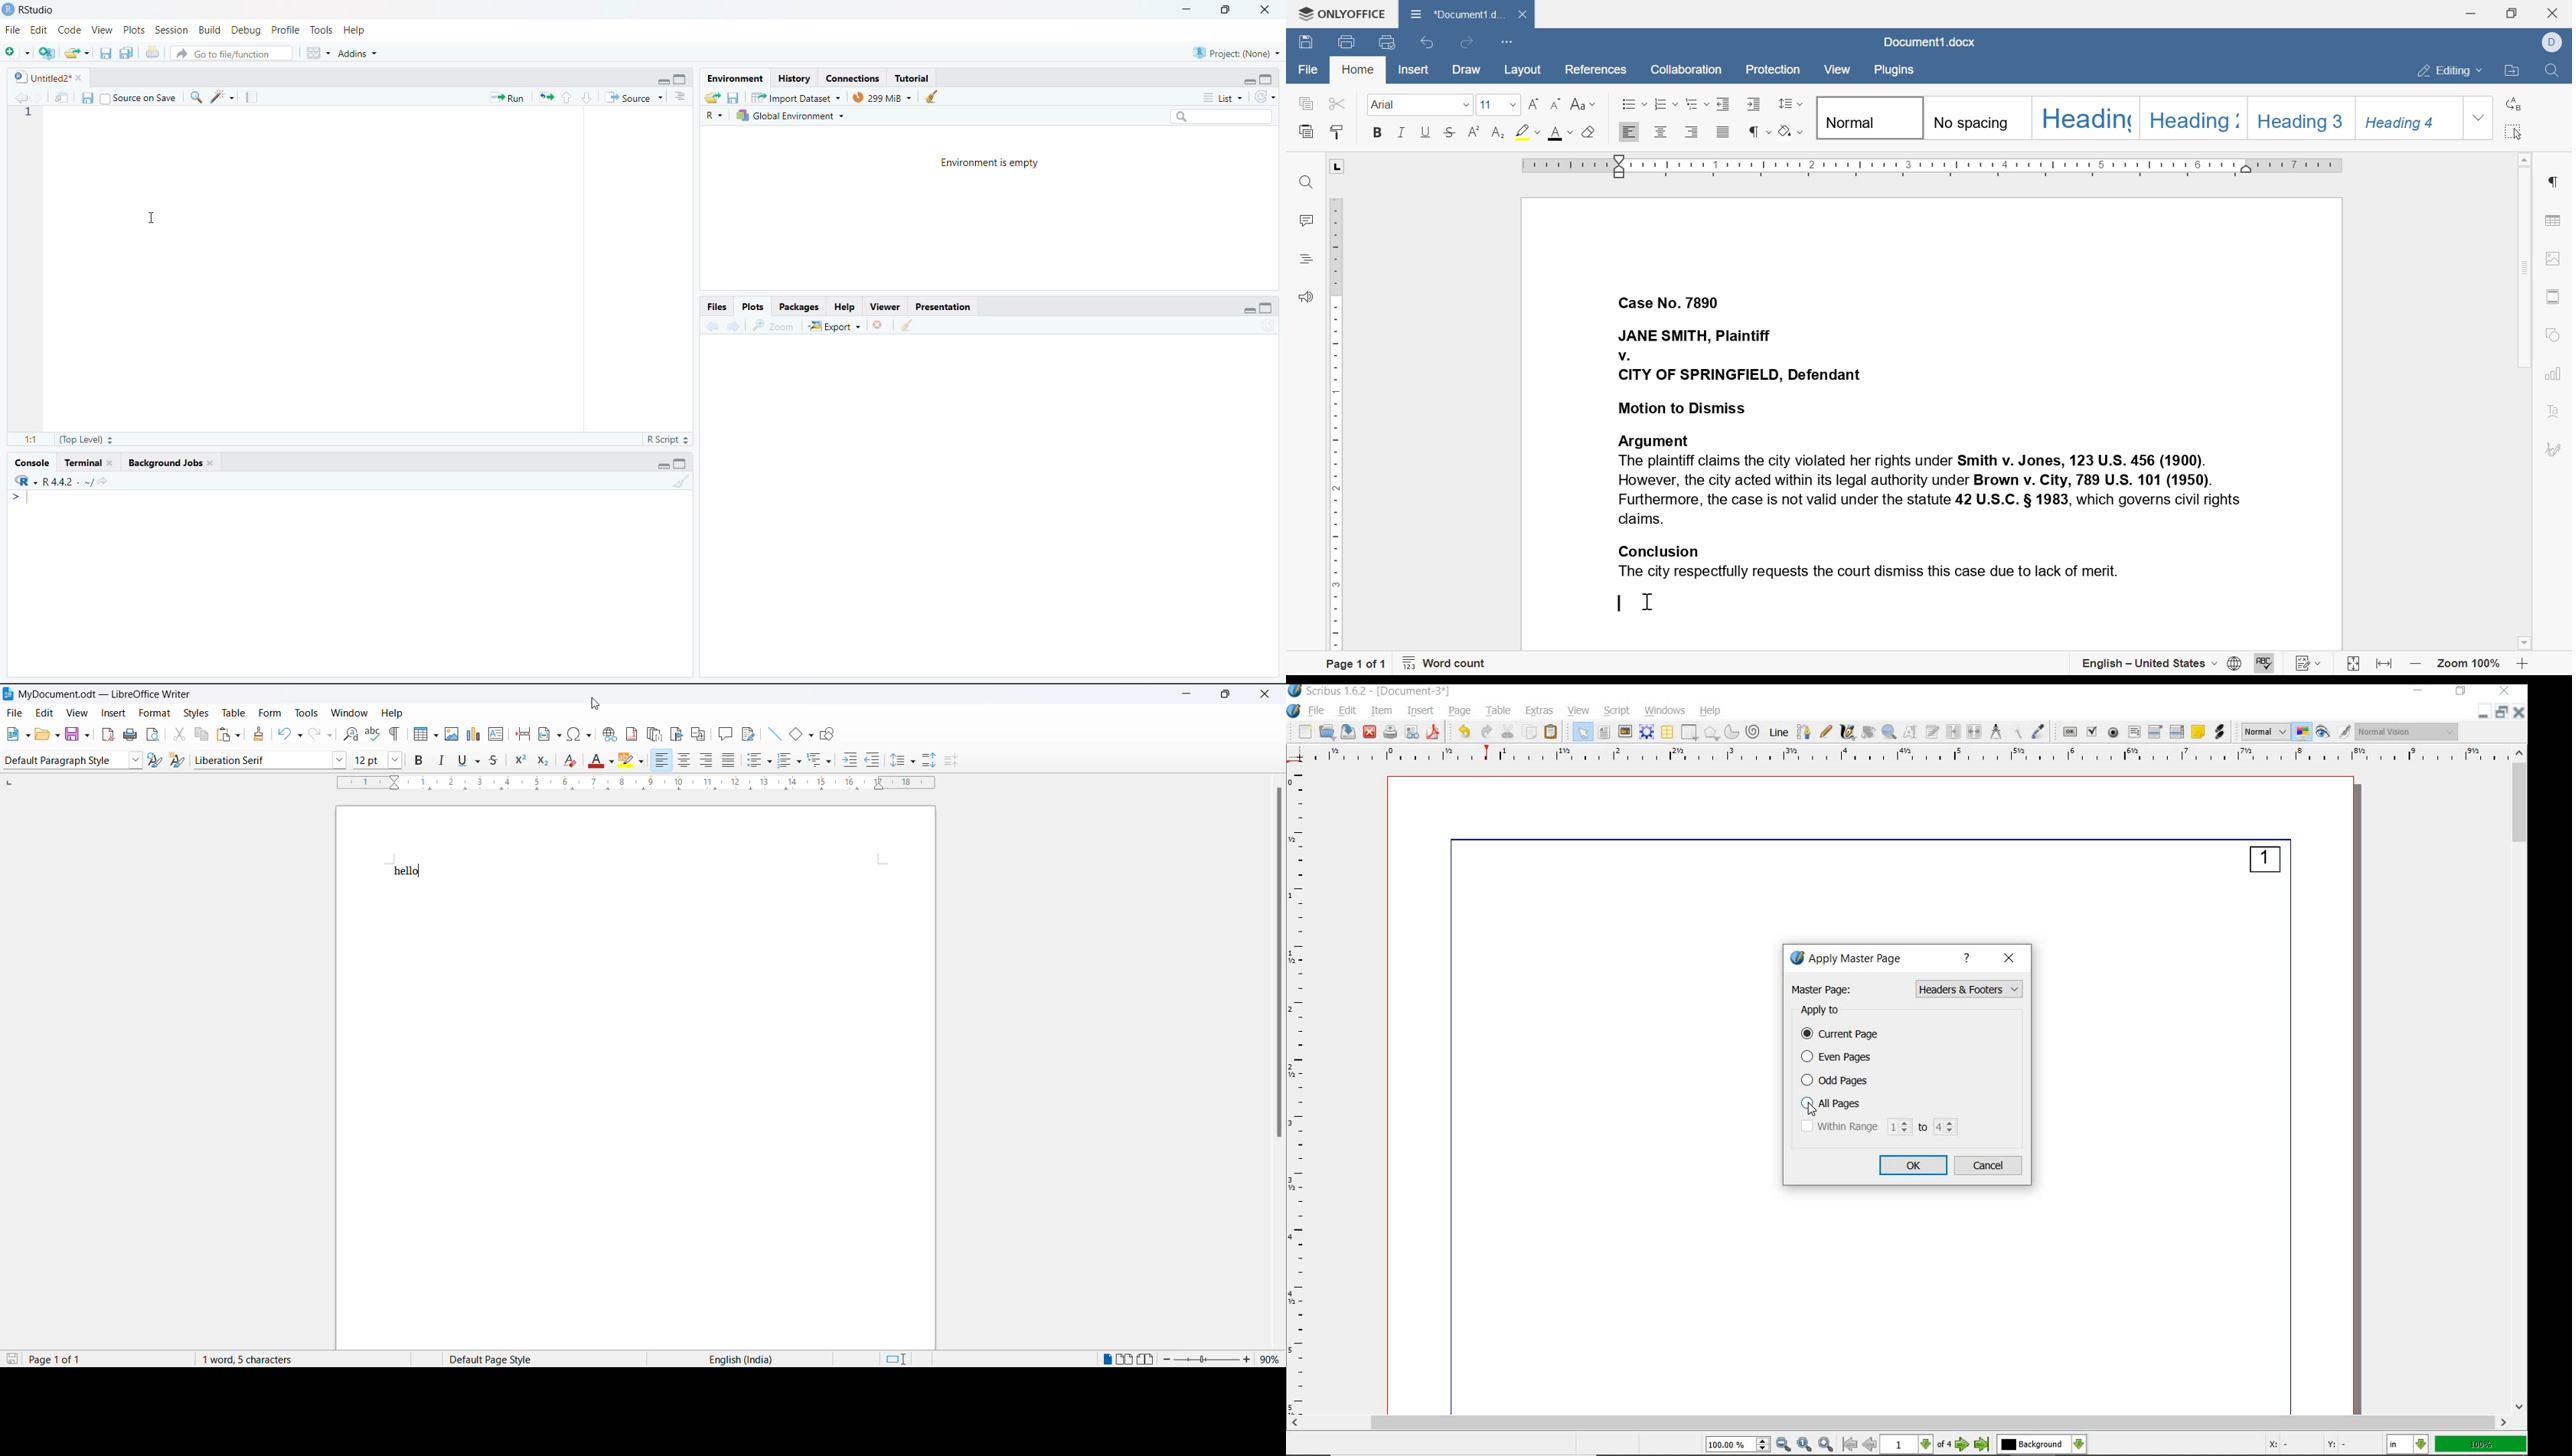 The height and width of the screenshot is (1456, 2576). What do you see at coordinates (1498, 710) in the screenshot?
I see `table` at bounding box center [1498, 710].